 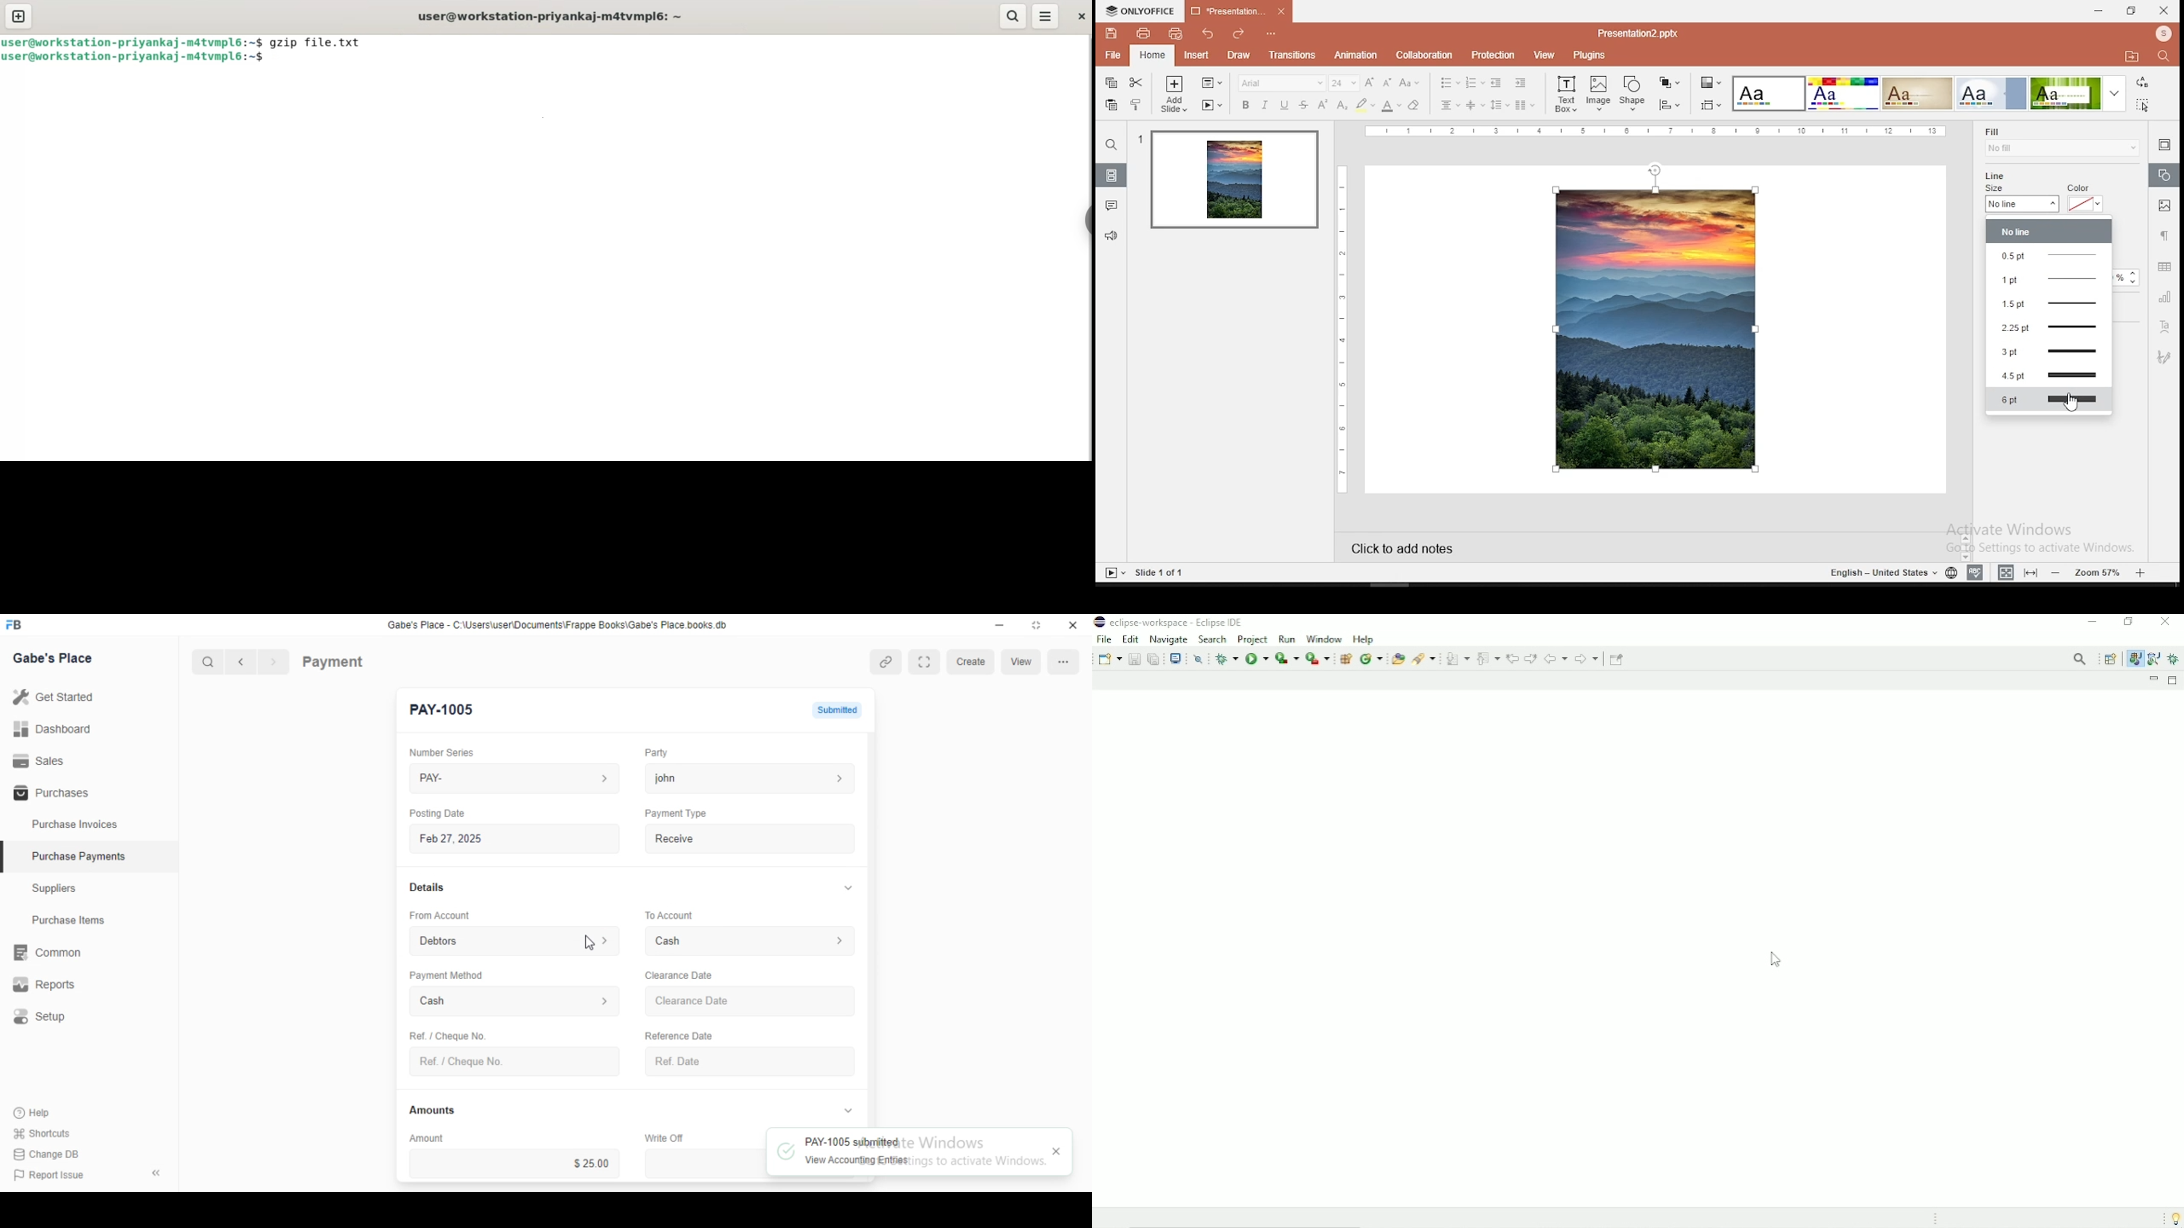 What do you see at coordinates (1634, 91) in the screenshot?
I see `shape` at bounding box center [1634, 91].